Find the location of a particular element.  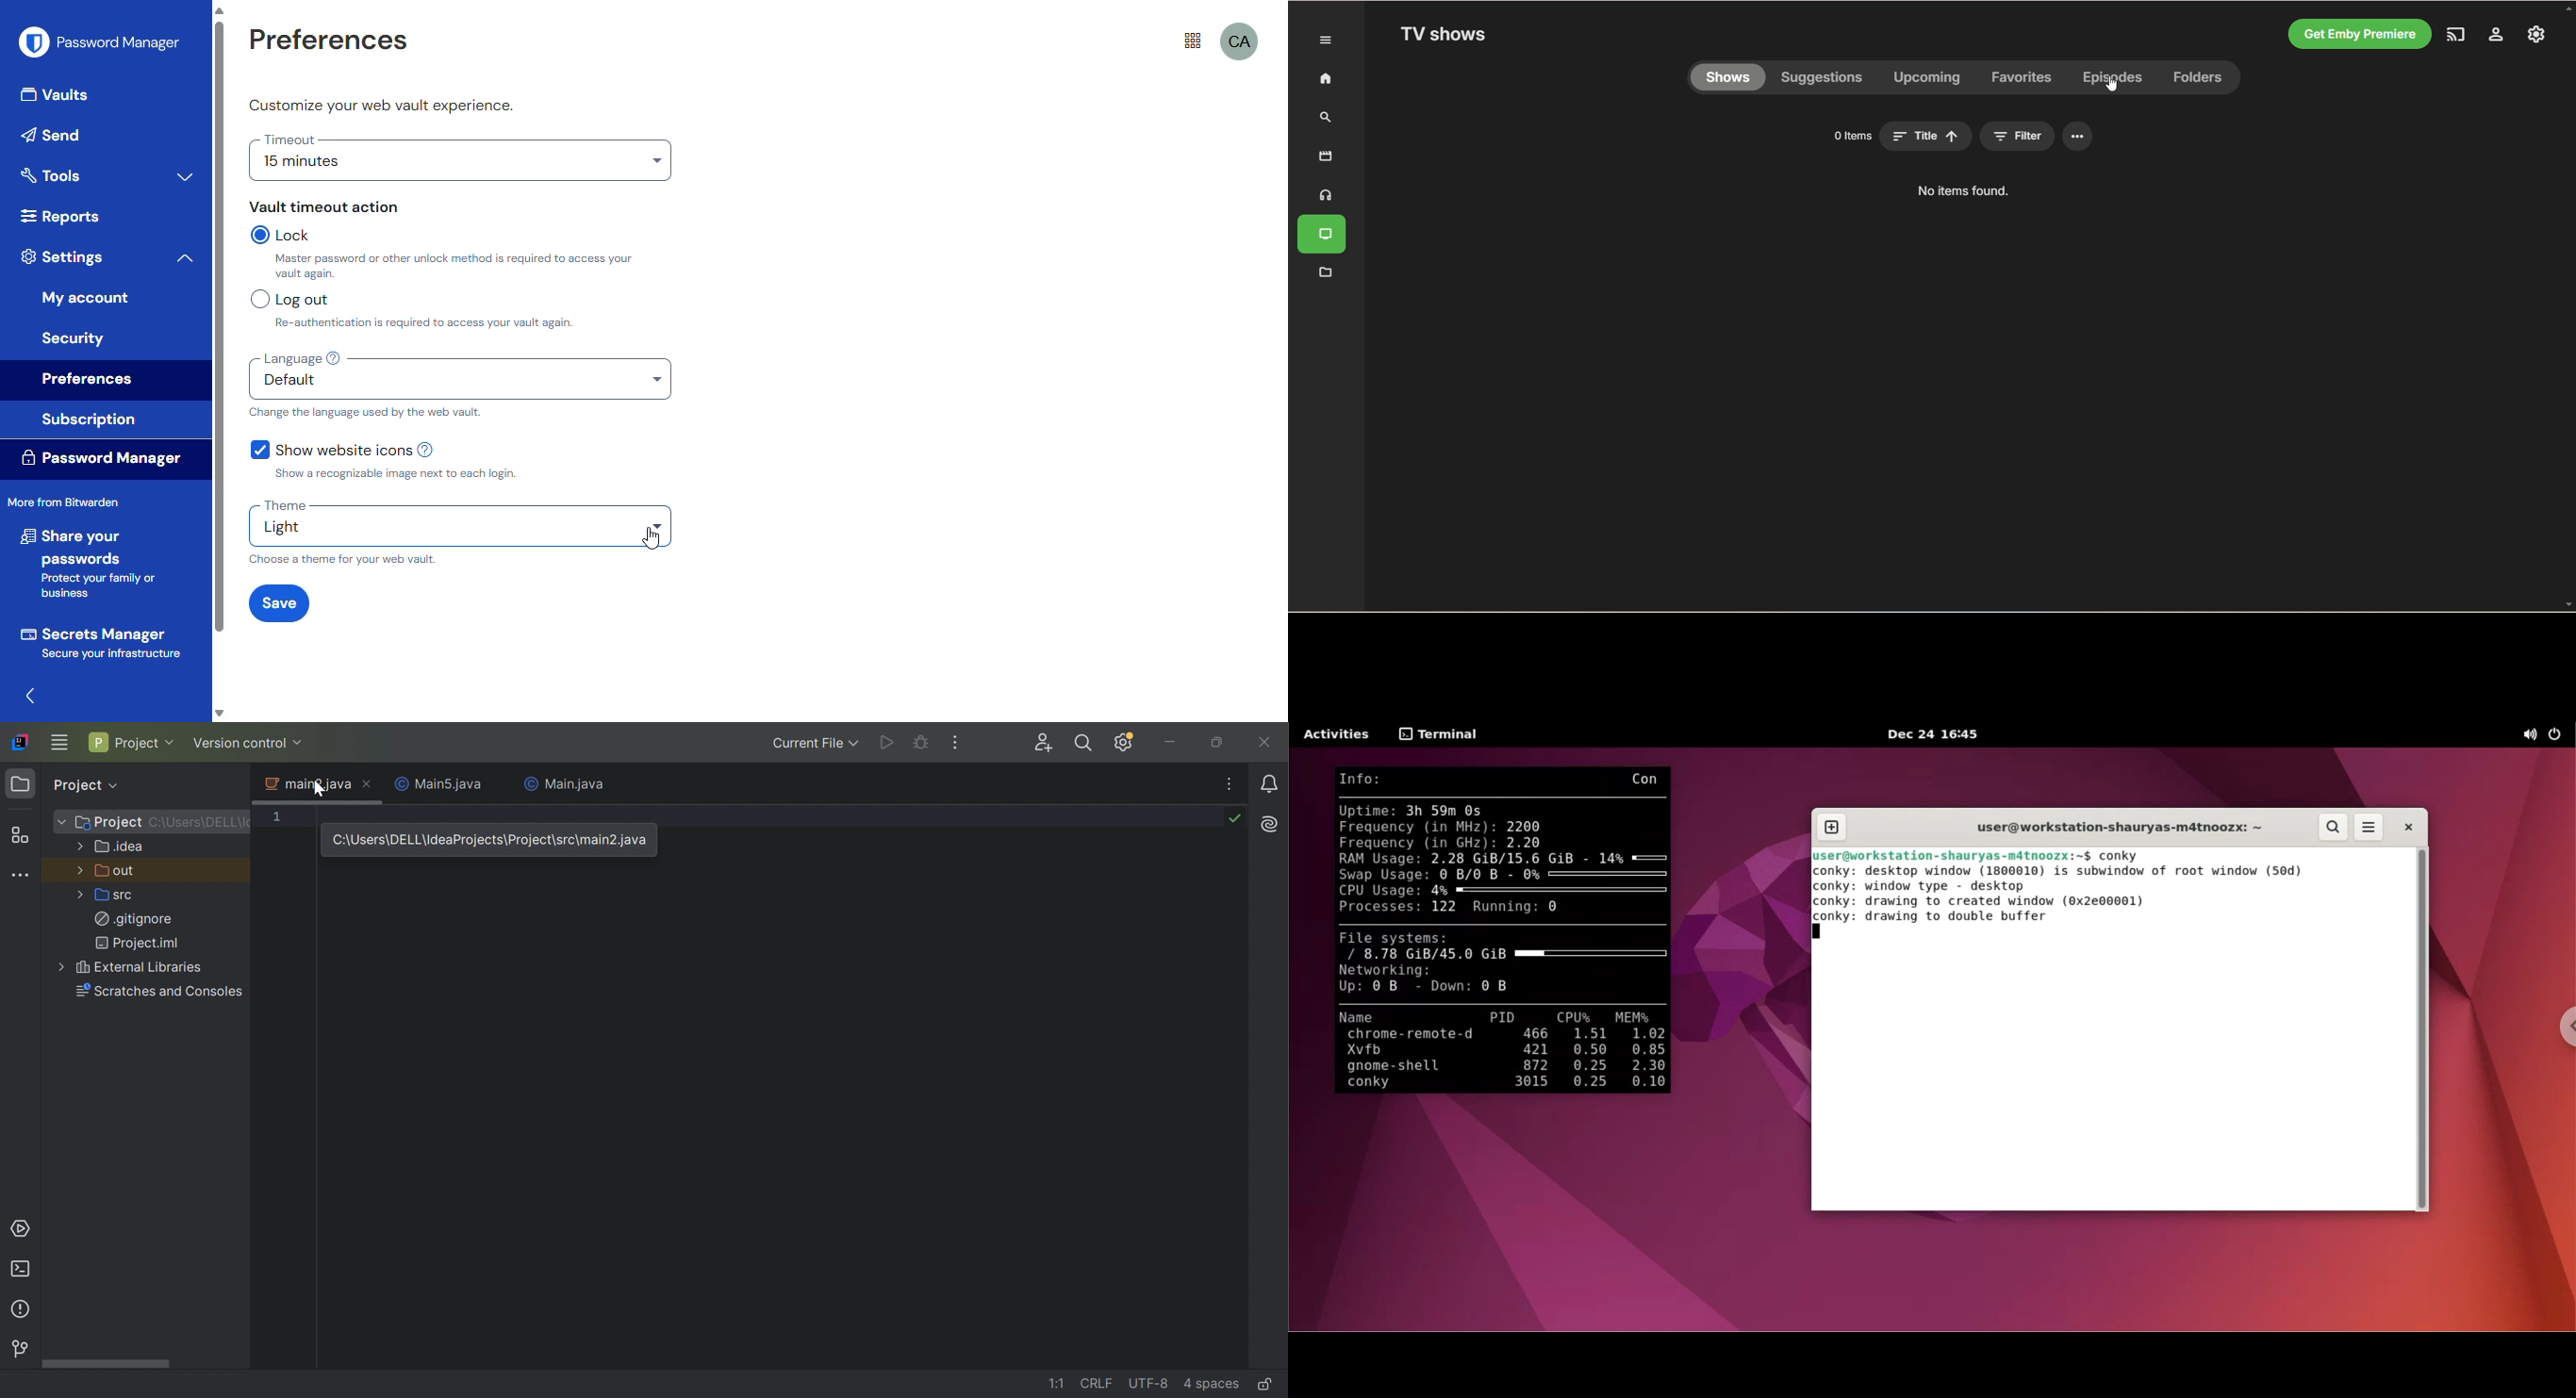

show a recognizable image next to each login. is located at coordinates (393, 474).